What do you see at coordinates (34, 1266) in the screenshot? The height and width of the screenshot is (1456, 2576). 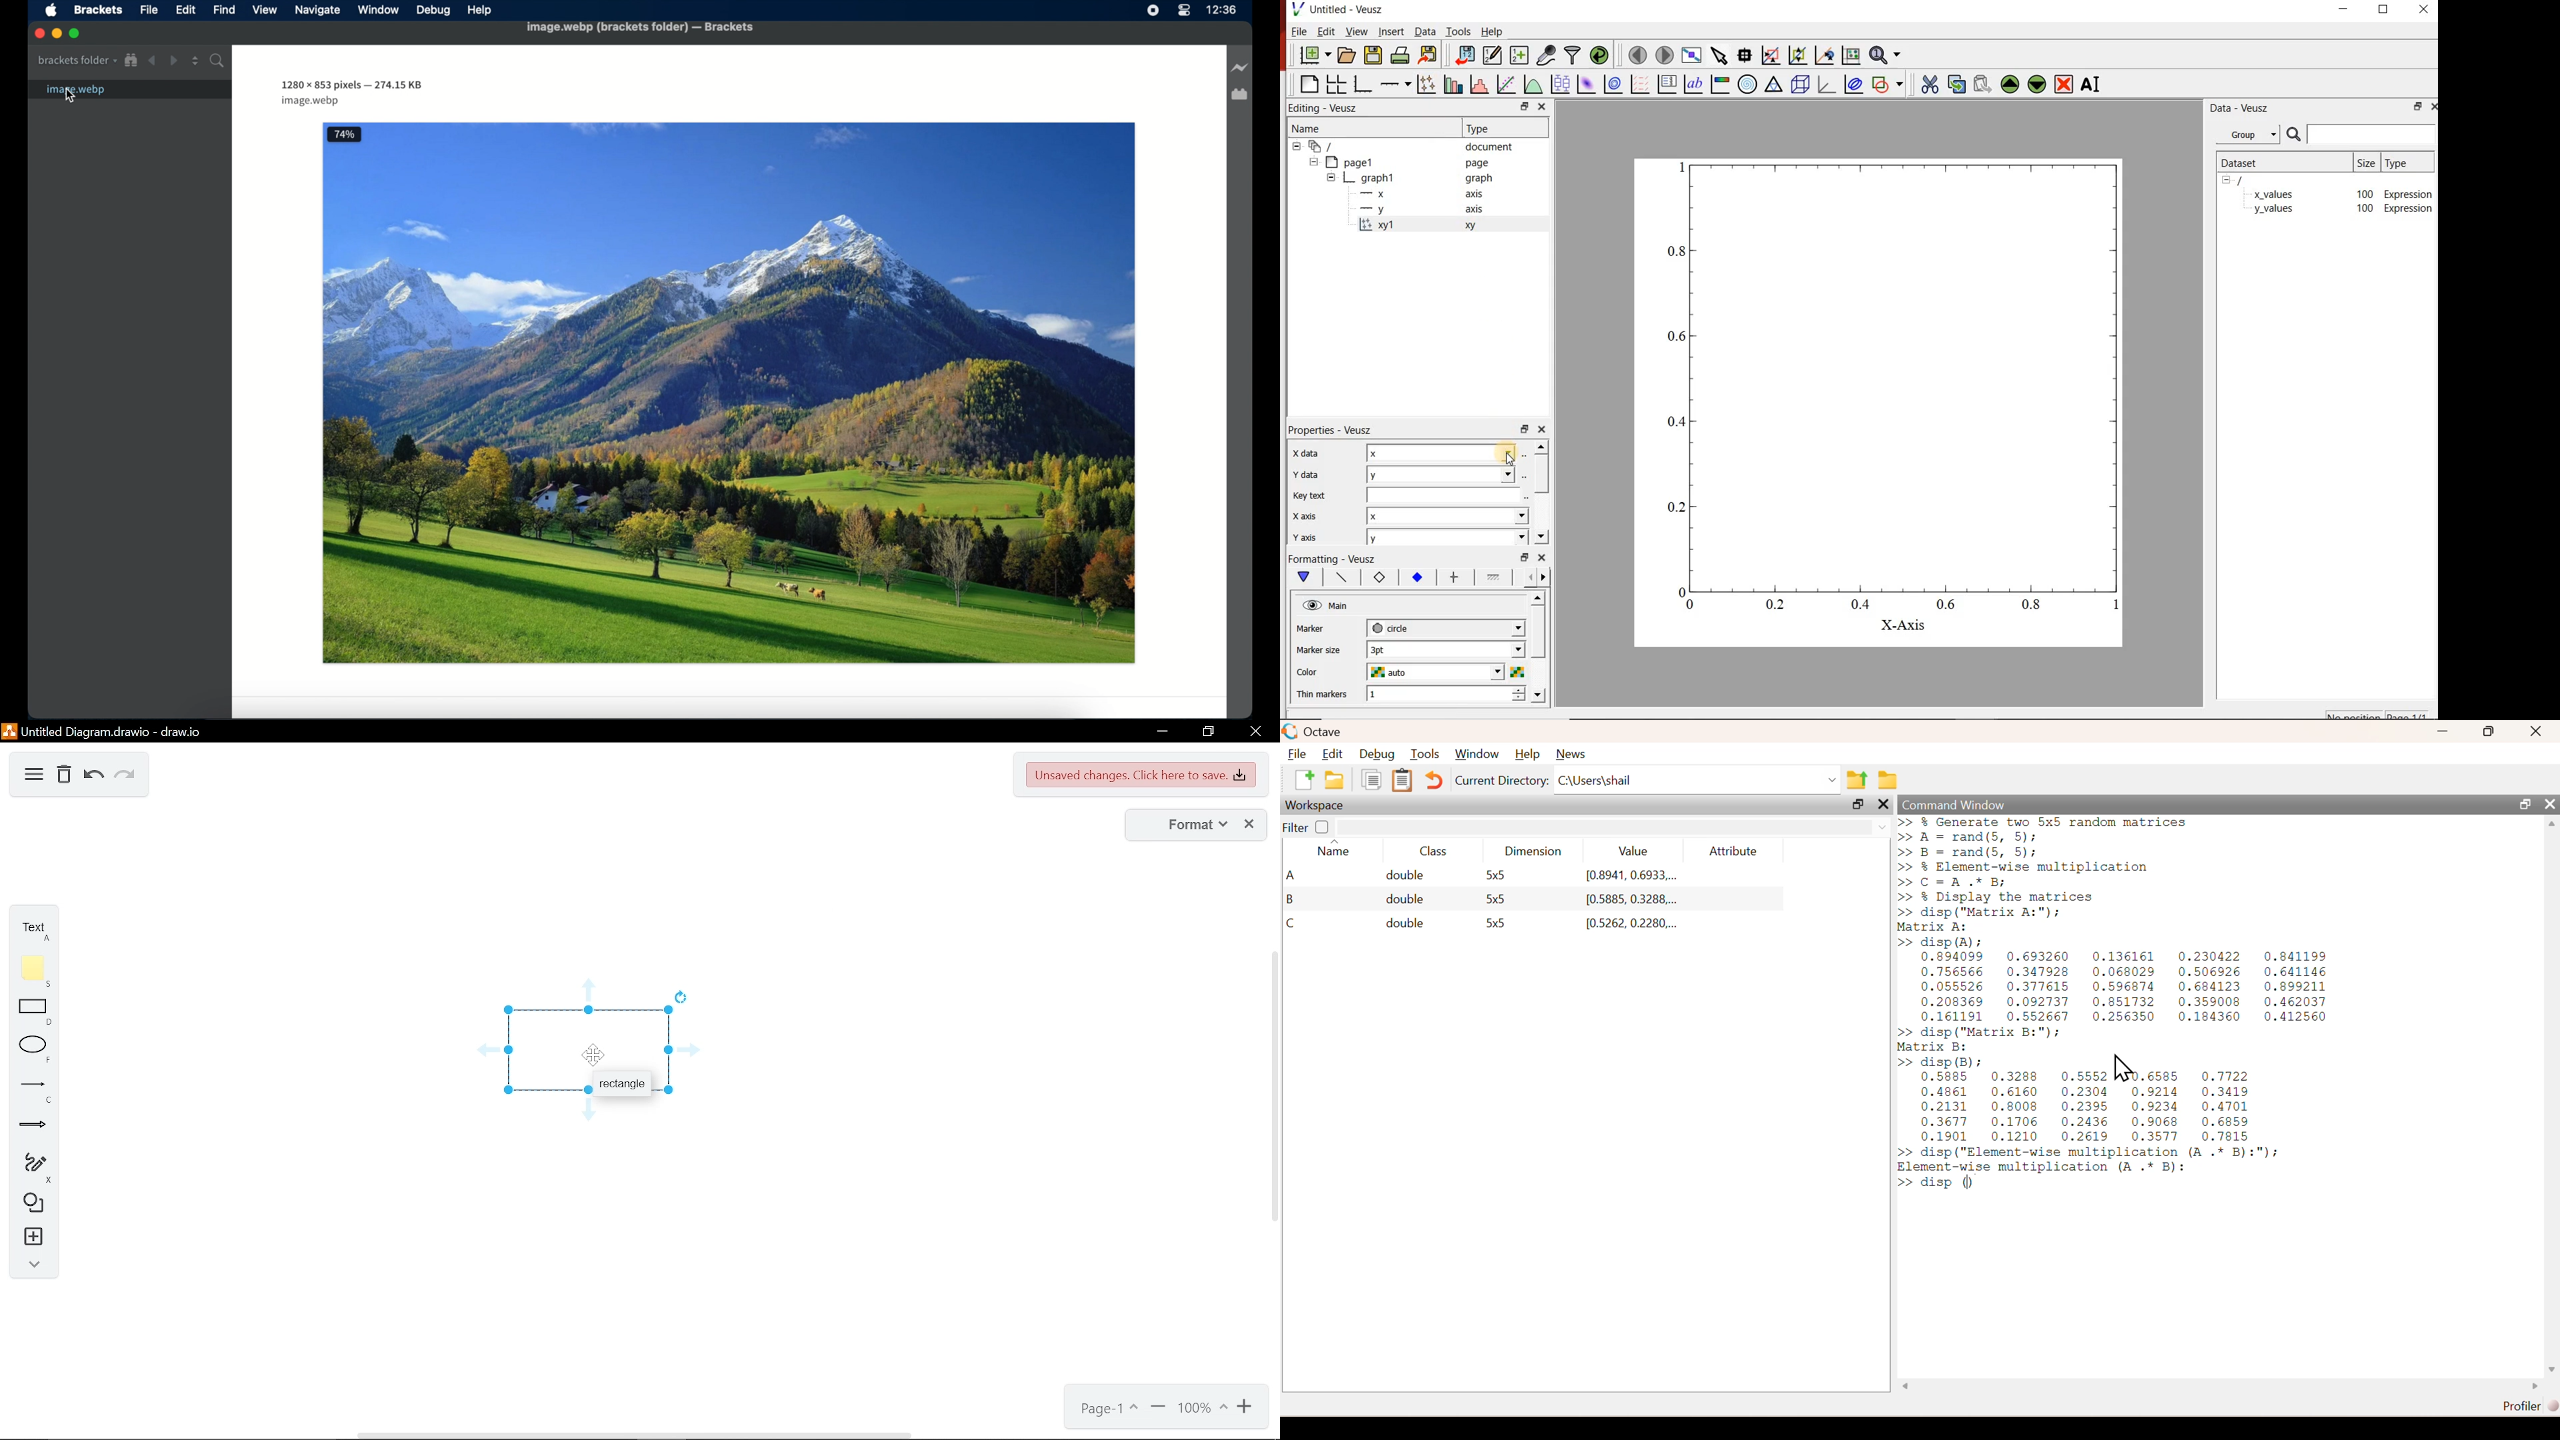 I see `collapse` at bounding box center [34, 1266].